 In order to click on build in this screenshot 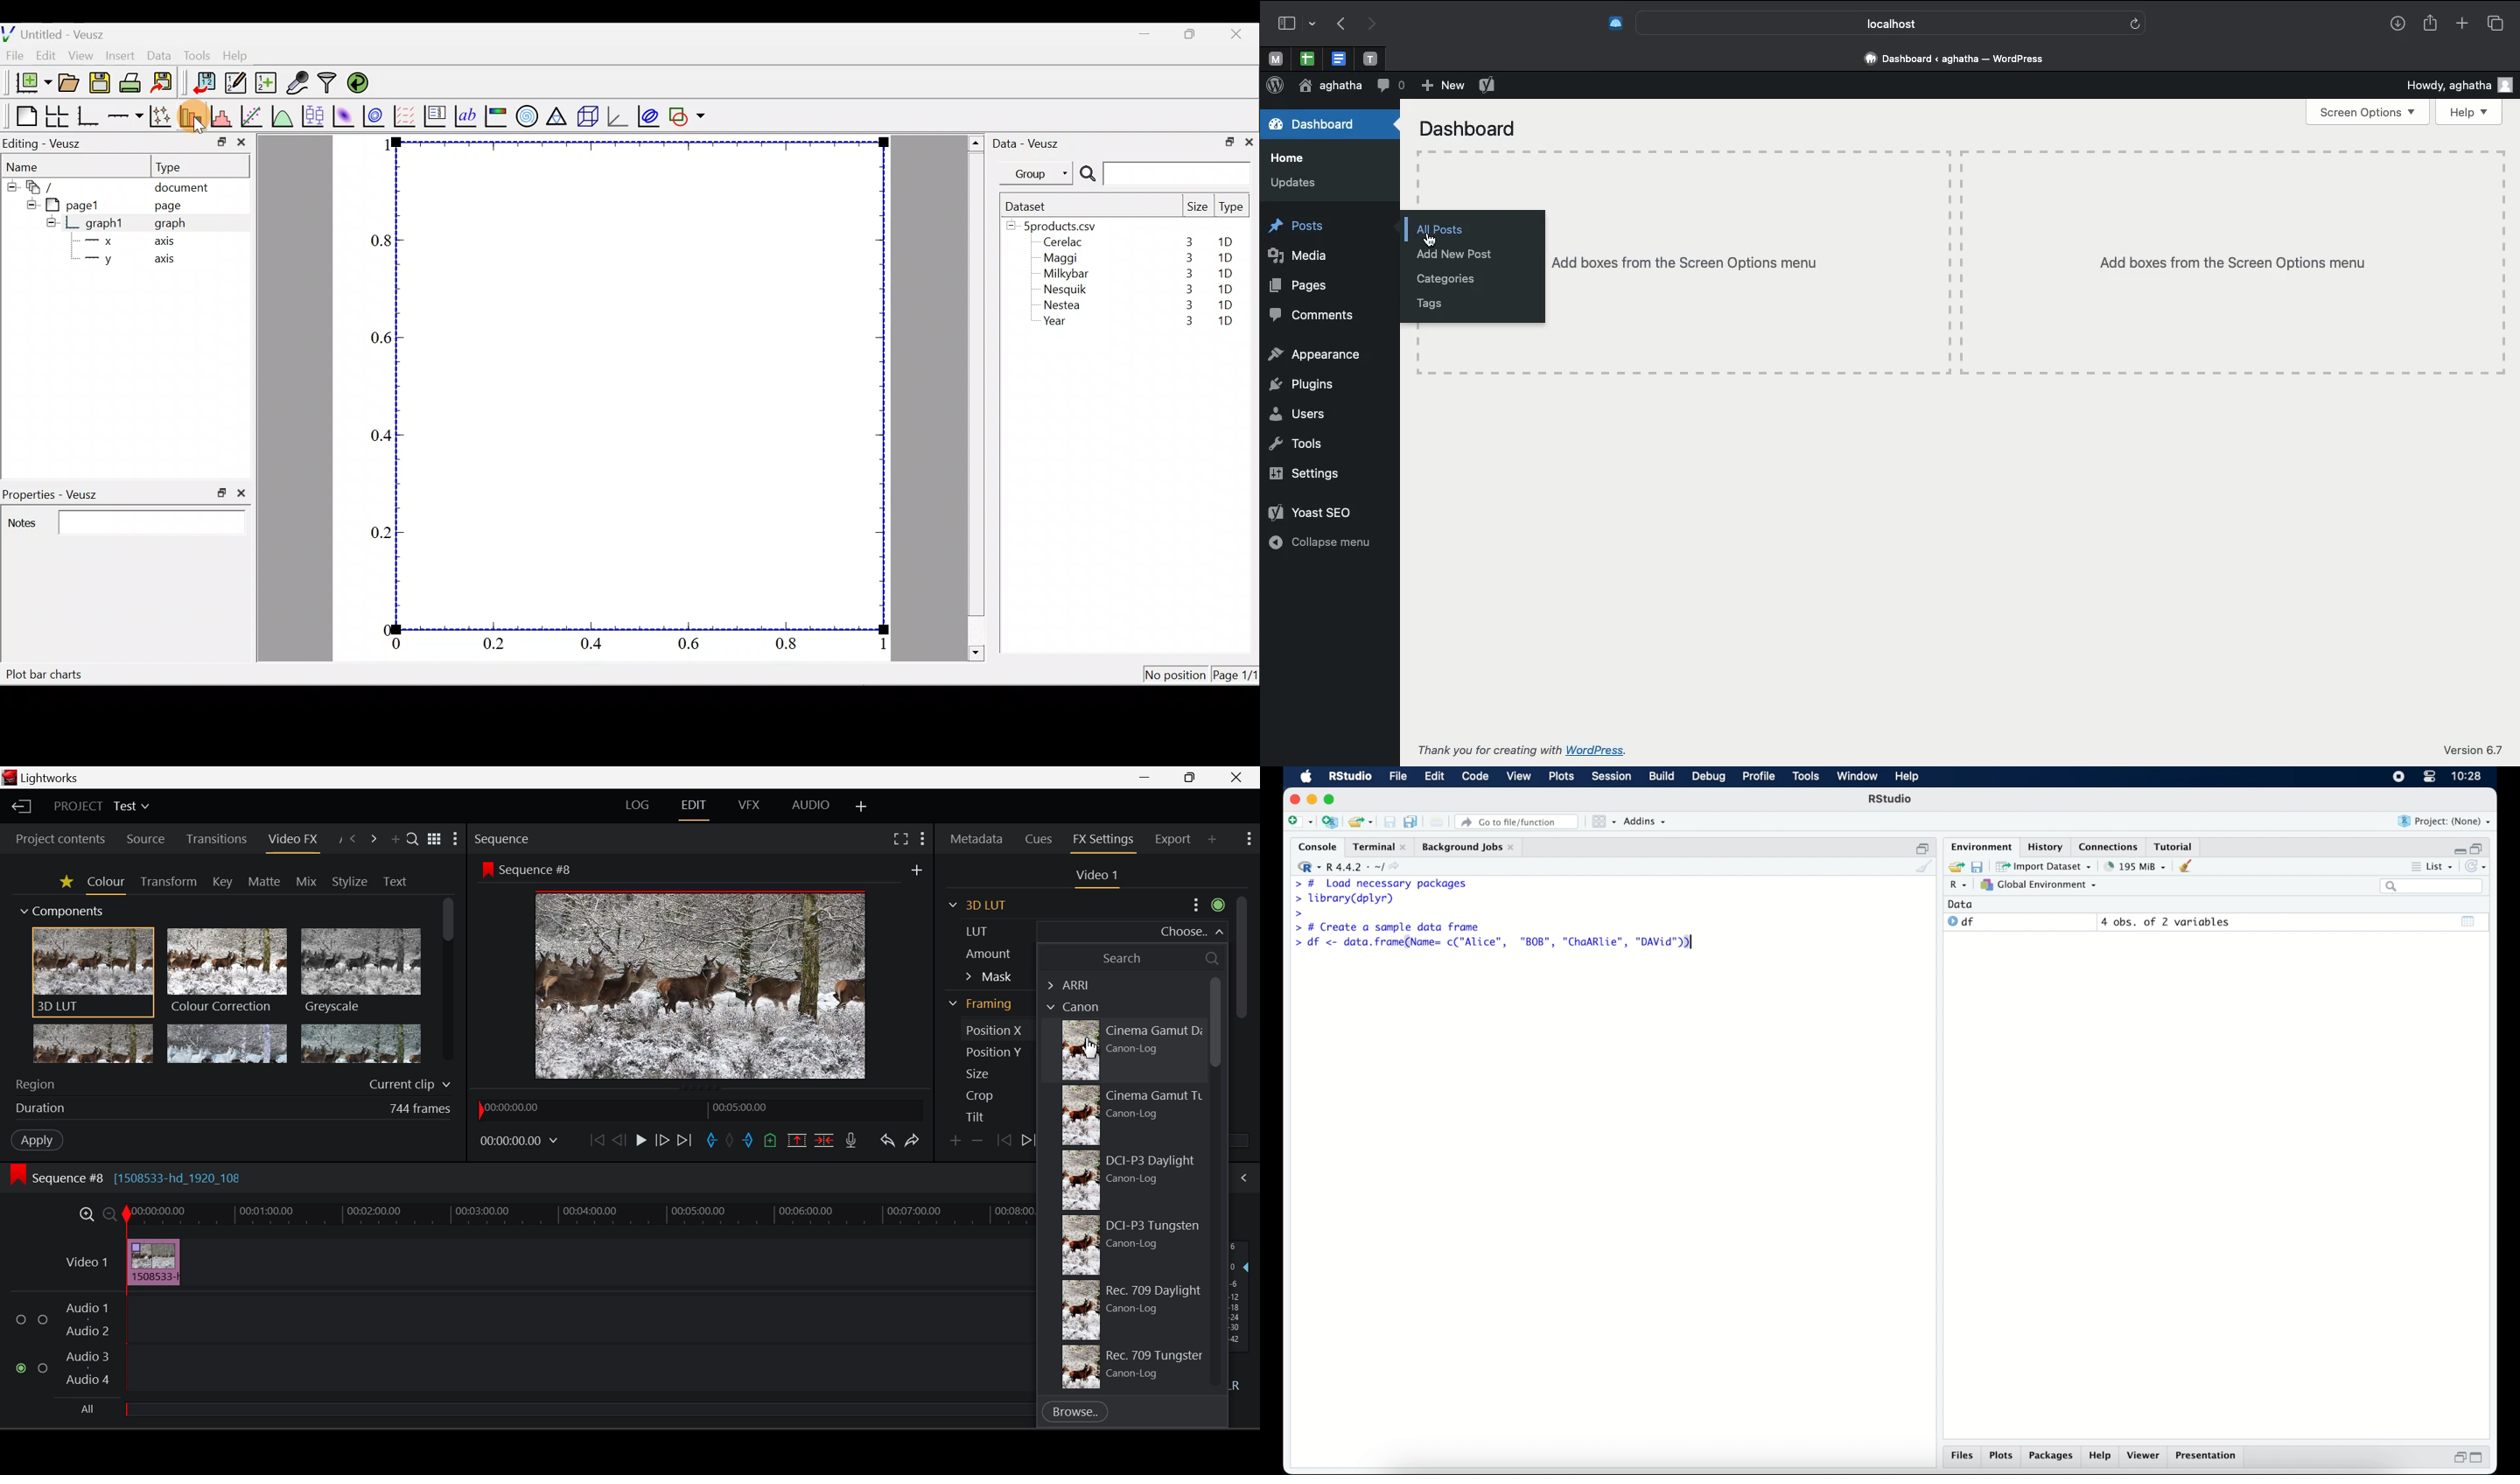, I will do `click(1661, 777)`.